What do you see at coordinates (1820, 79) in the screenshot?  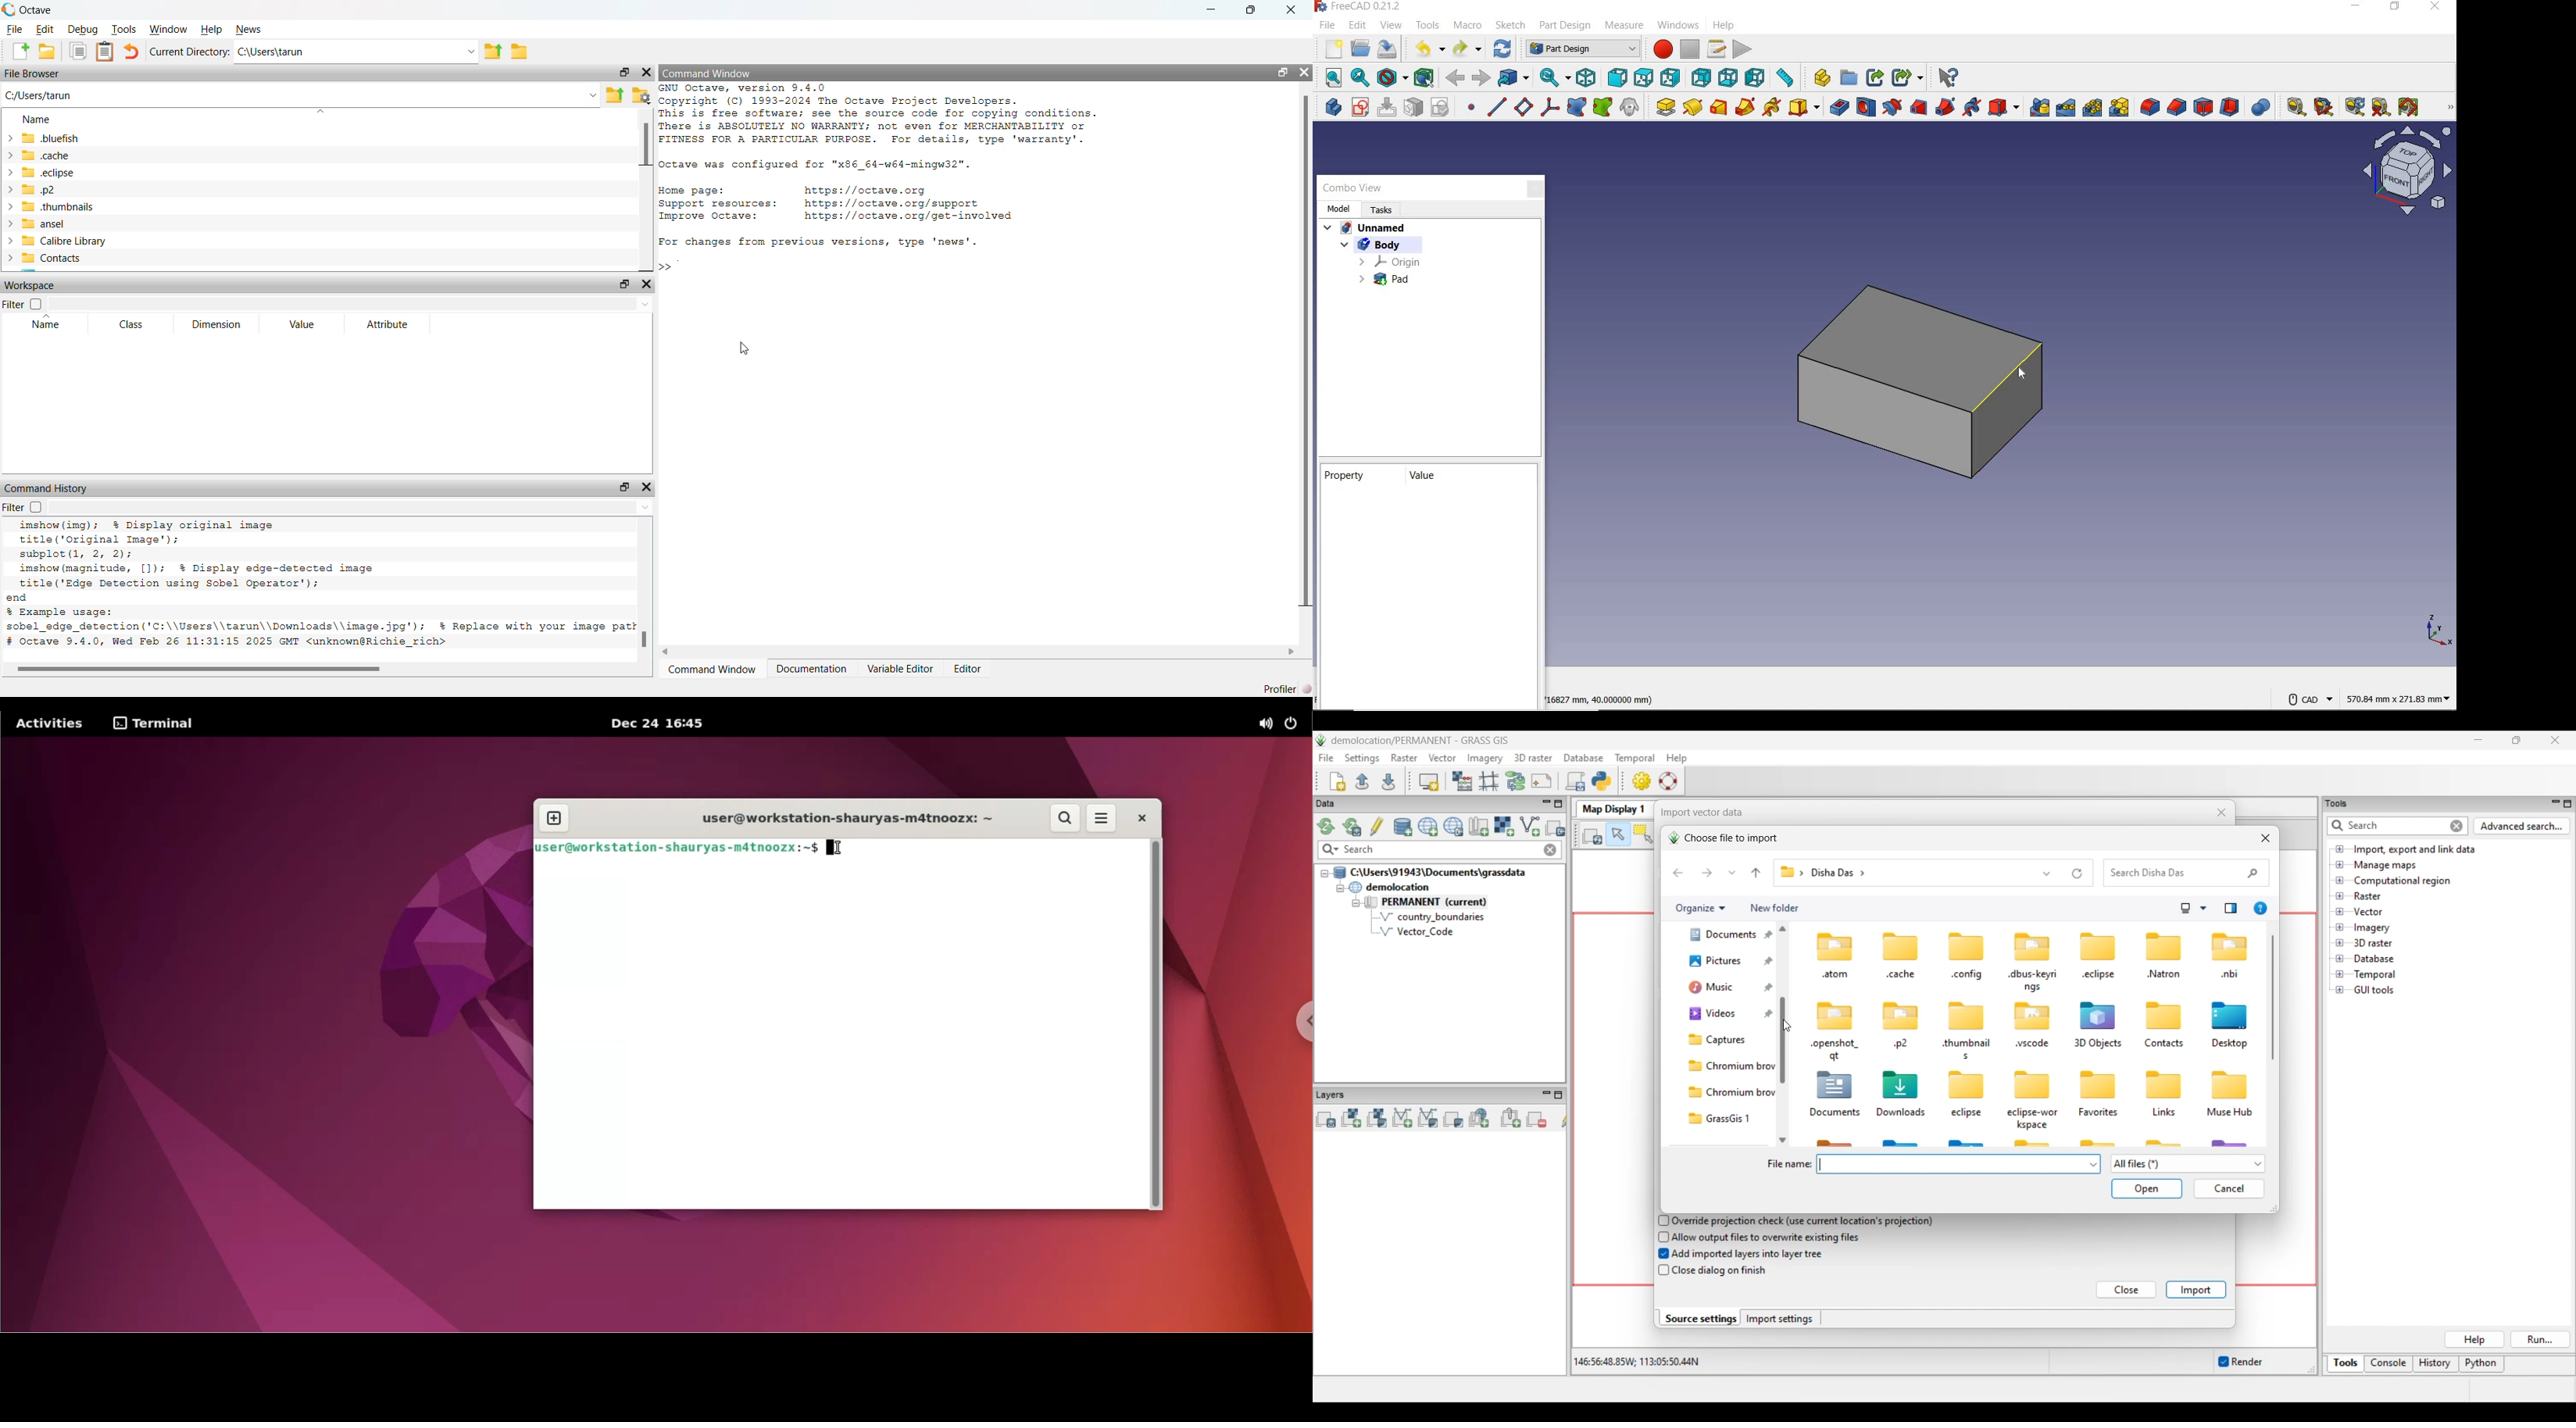 I see `create part` at bounding box center [1820, 79].